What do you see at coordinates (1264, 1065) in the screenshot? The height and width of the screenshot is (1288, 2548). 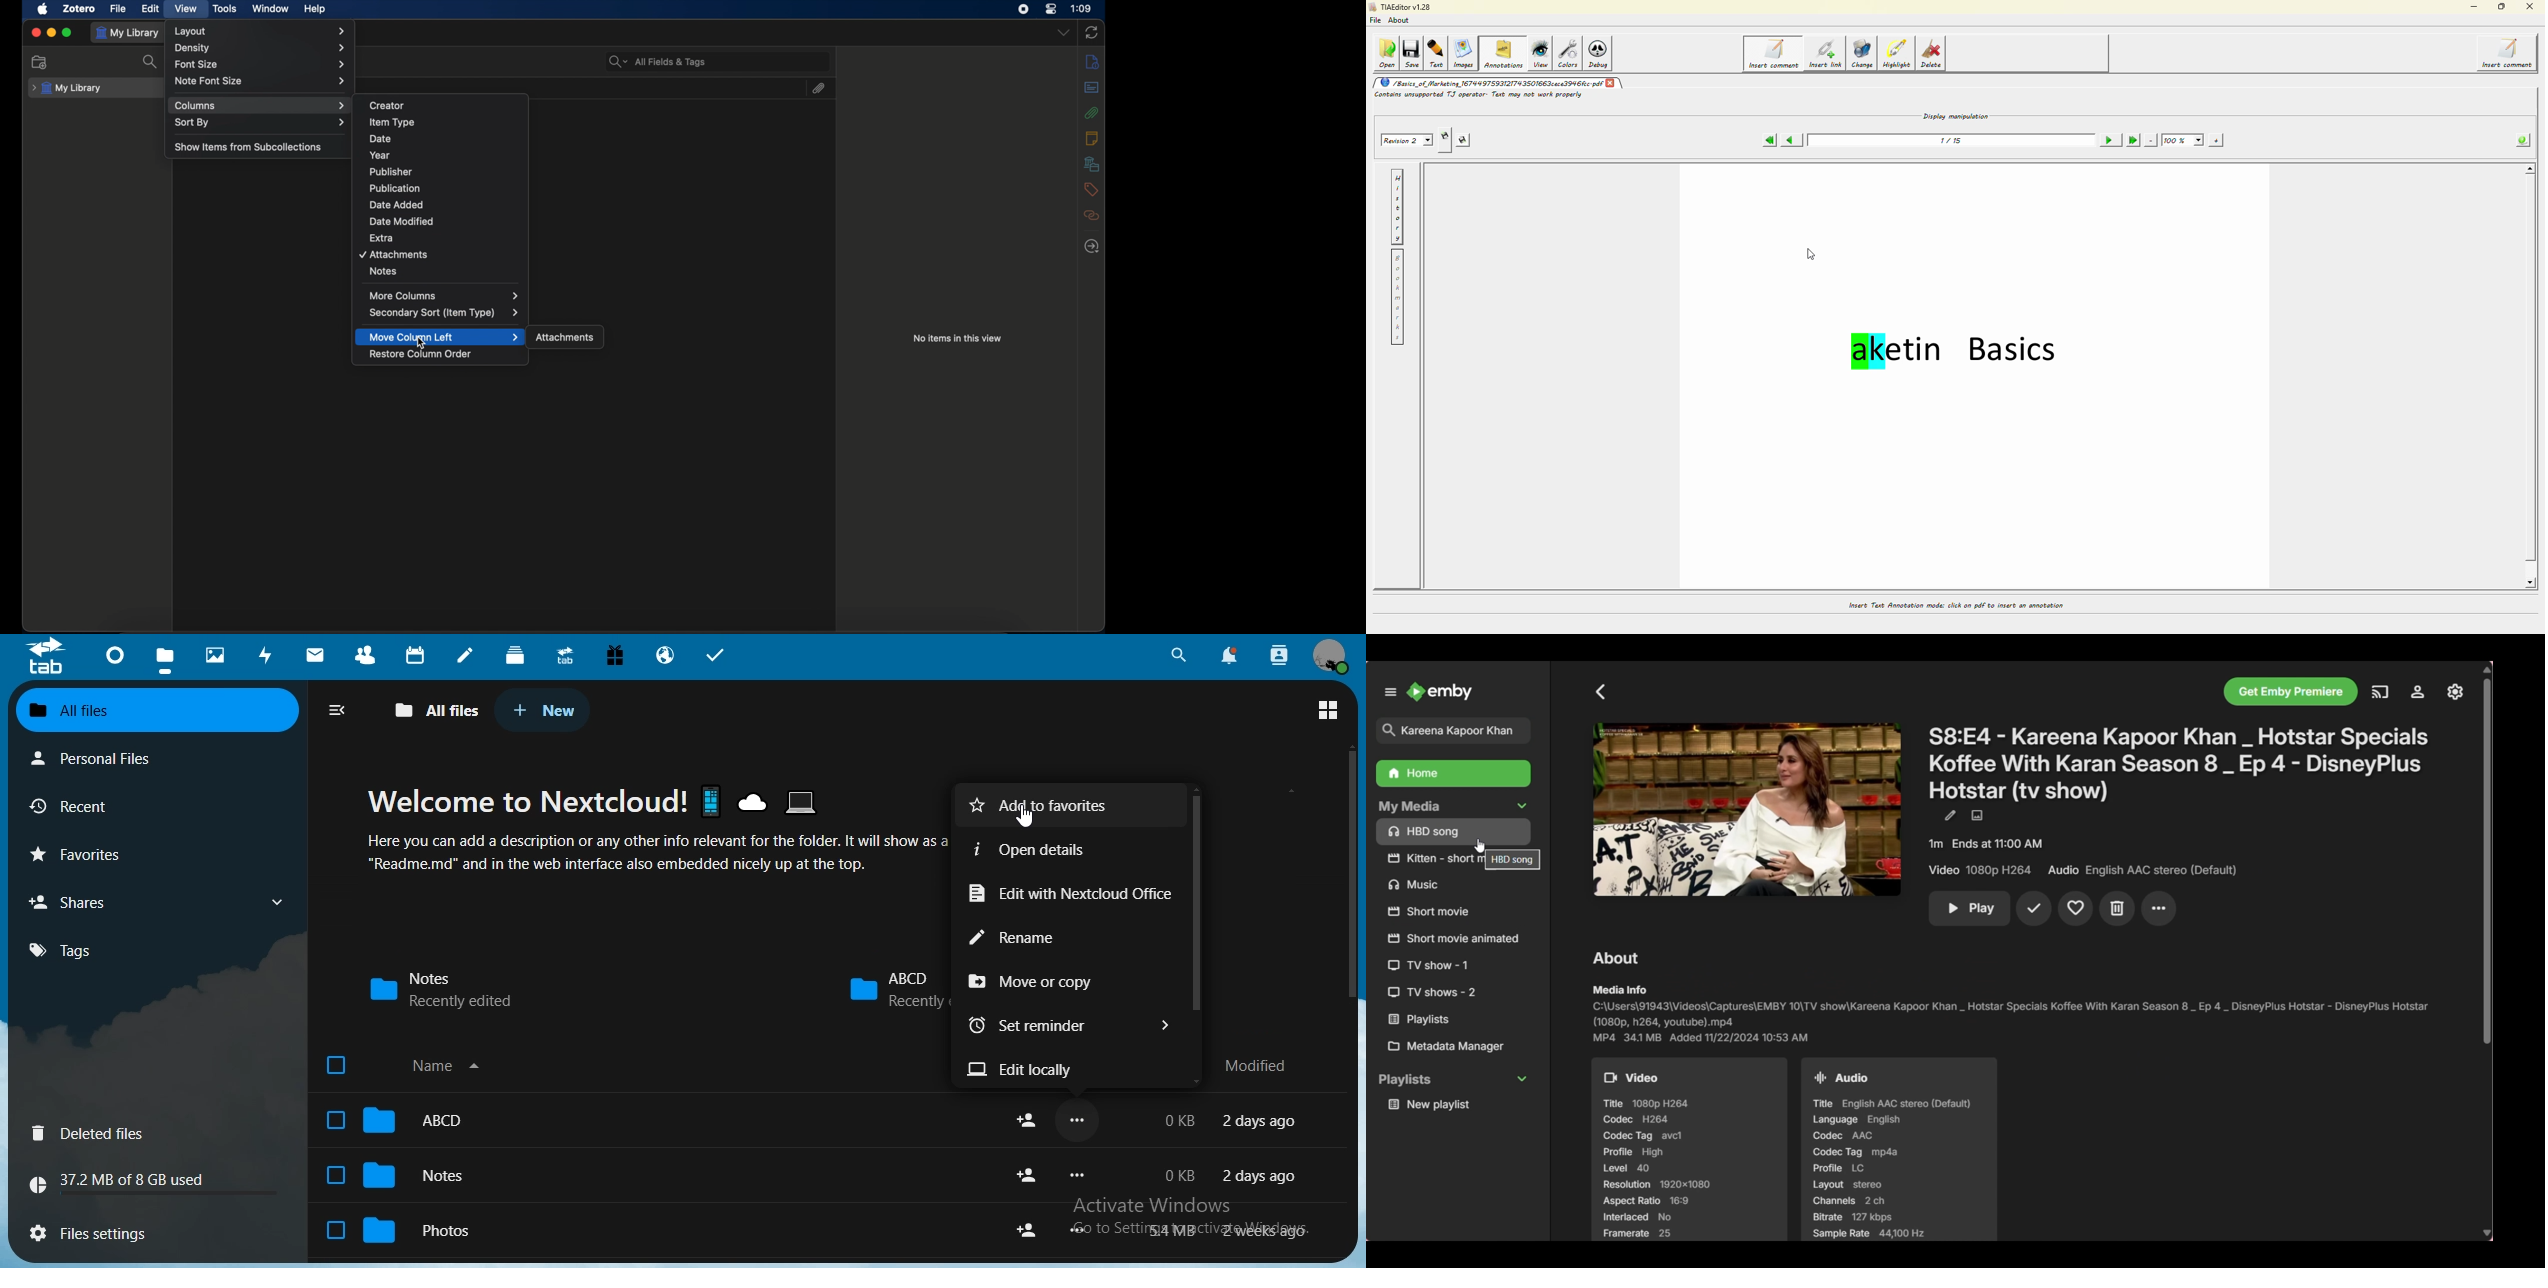 I see `modified` at bounding box center [1264, 1065].